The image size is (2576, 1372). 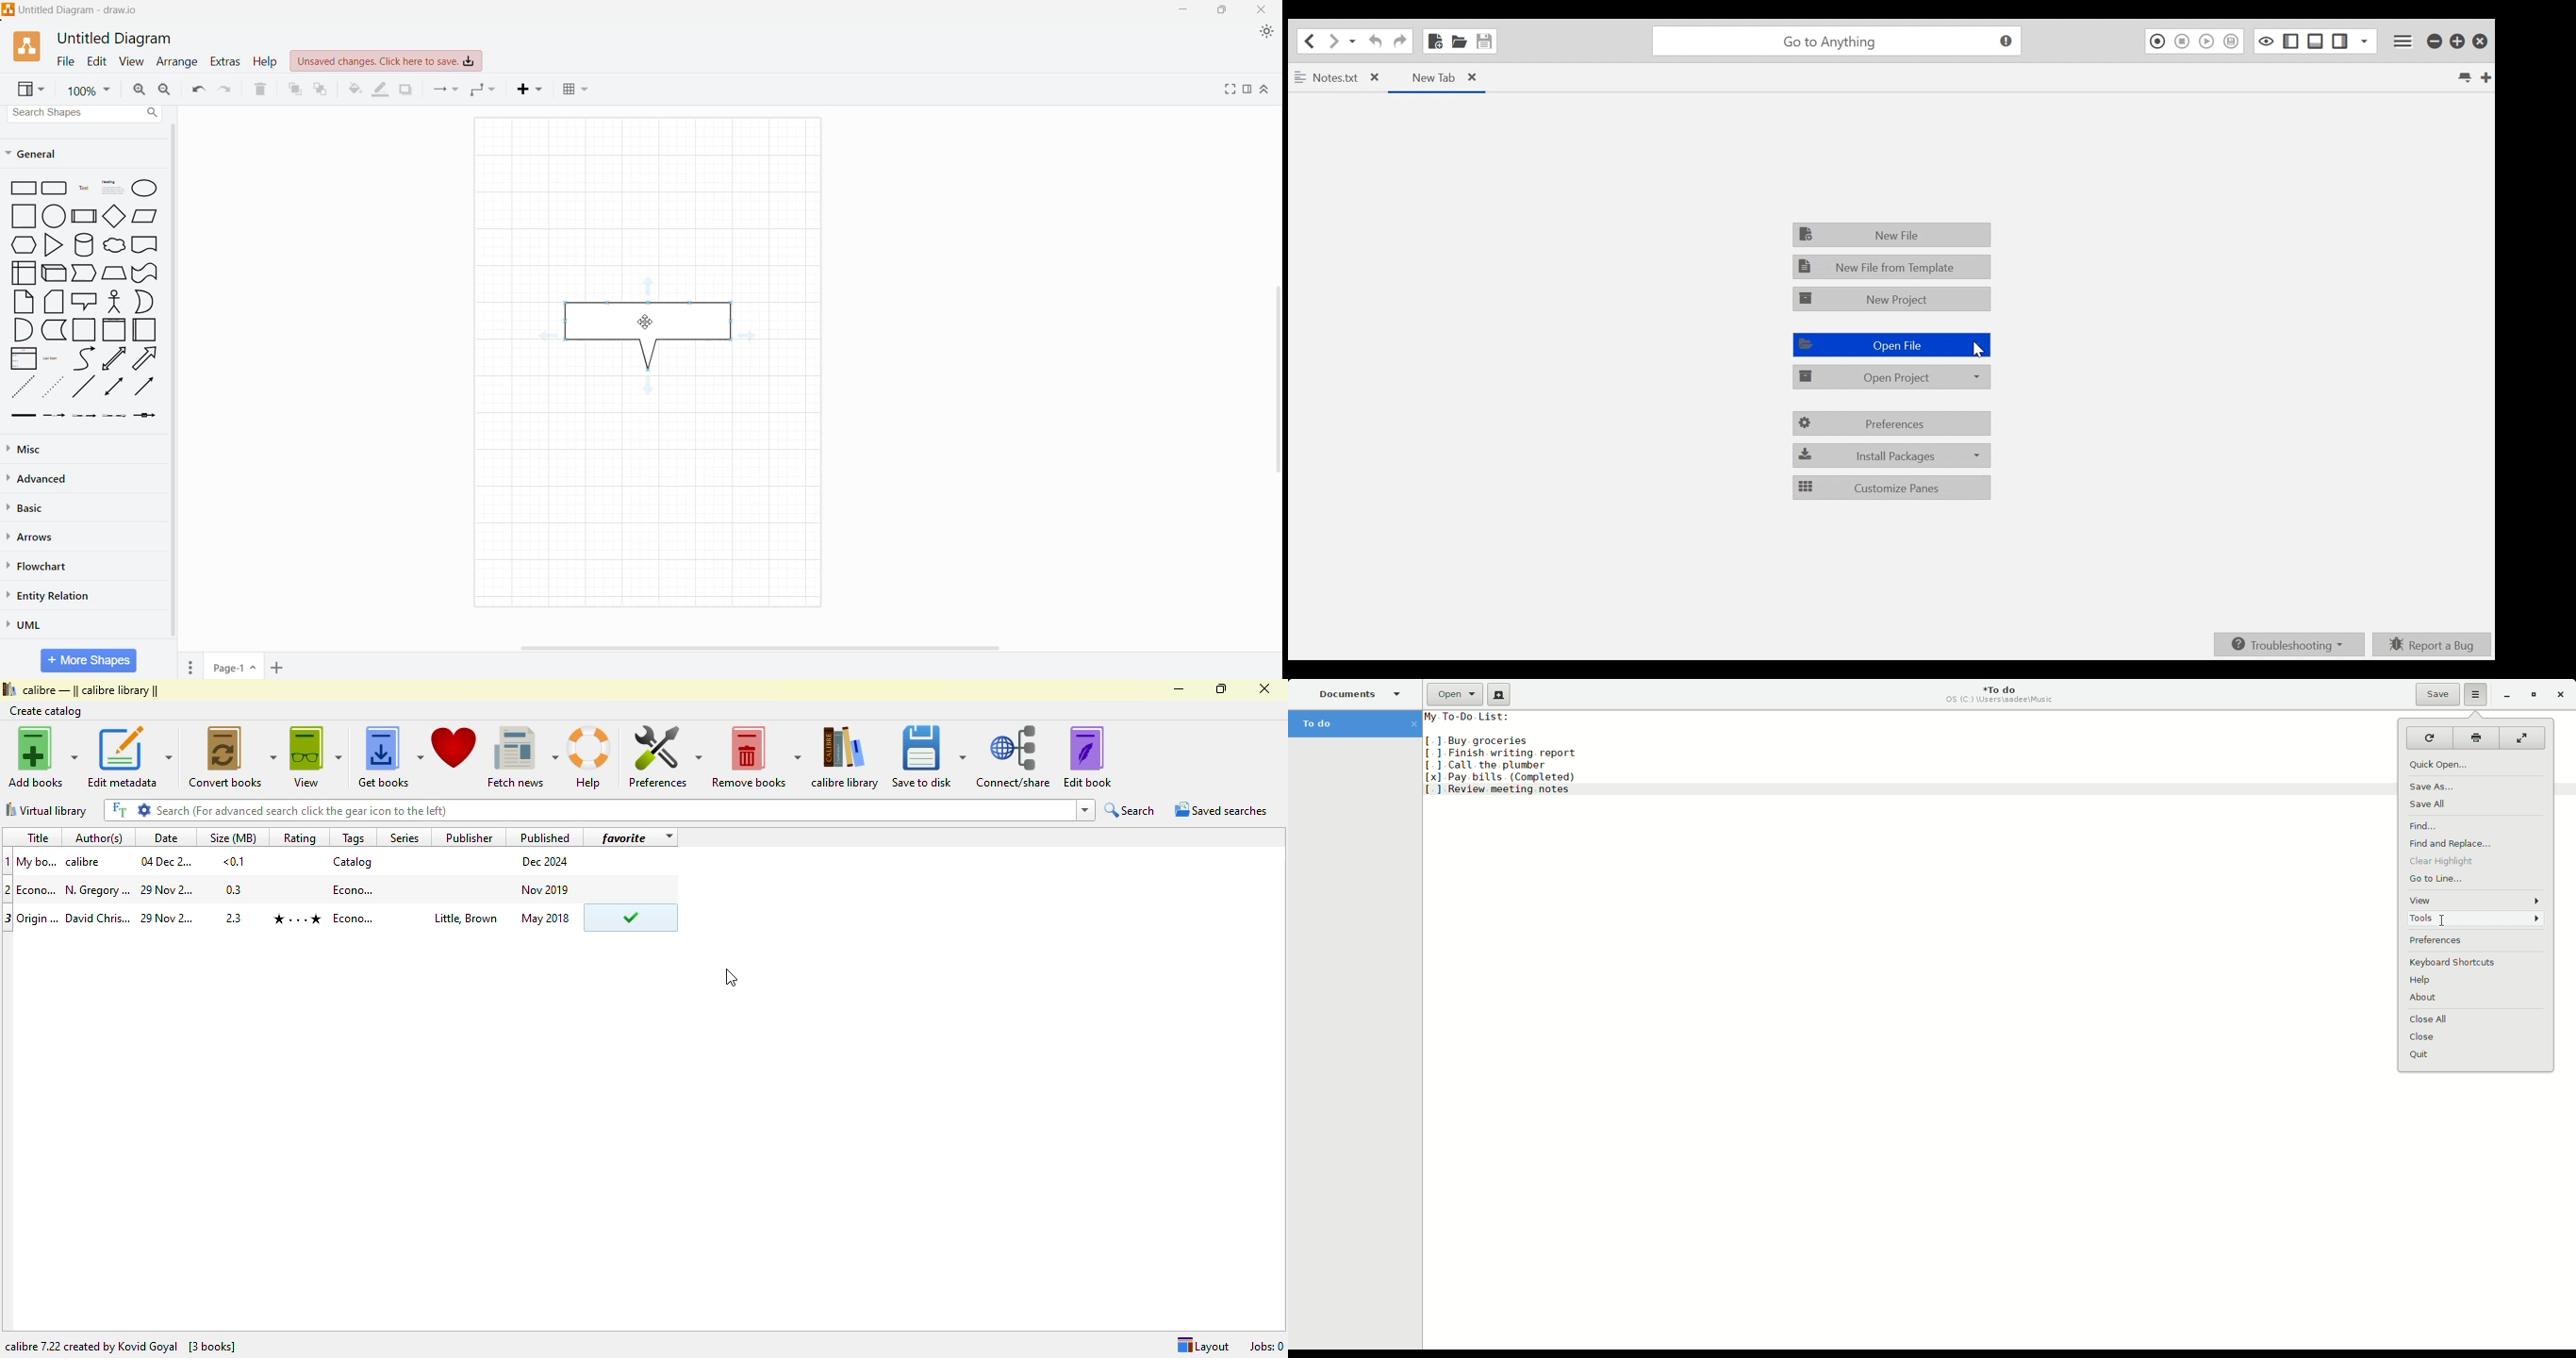 I want to click on diagonal line, so click(x=85, y=388).